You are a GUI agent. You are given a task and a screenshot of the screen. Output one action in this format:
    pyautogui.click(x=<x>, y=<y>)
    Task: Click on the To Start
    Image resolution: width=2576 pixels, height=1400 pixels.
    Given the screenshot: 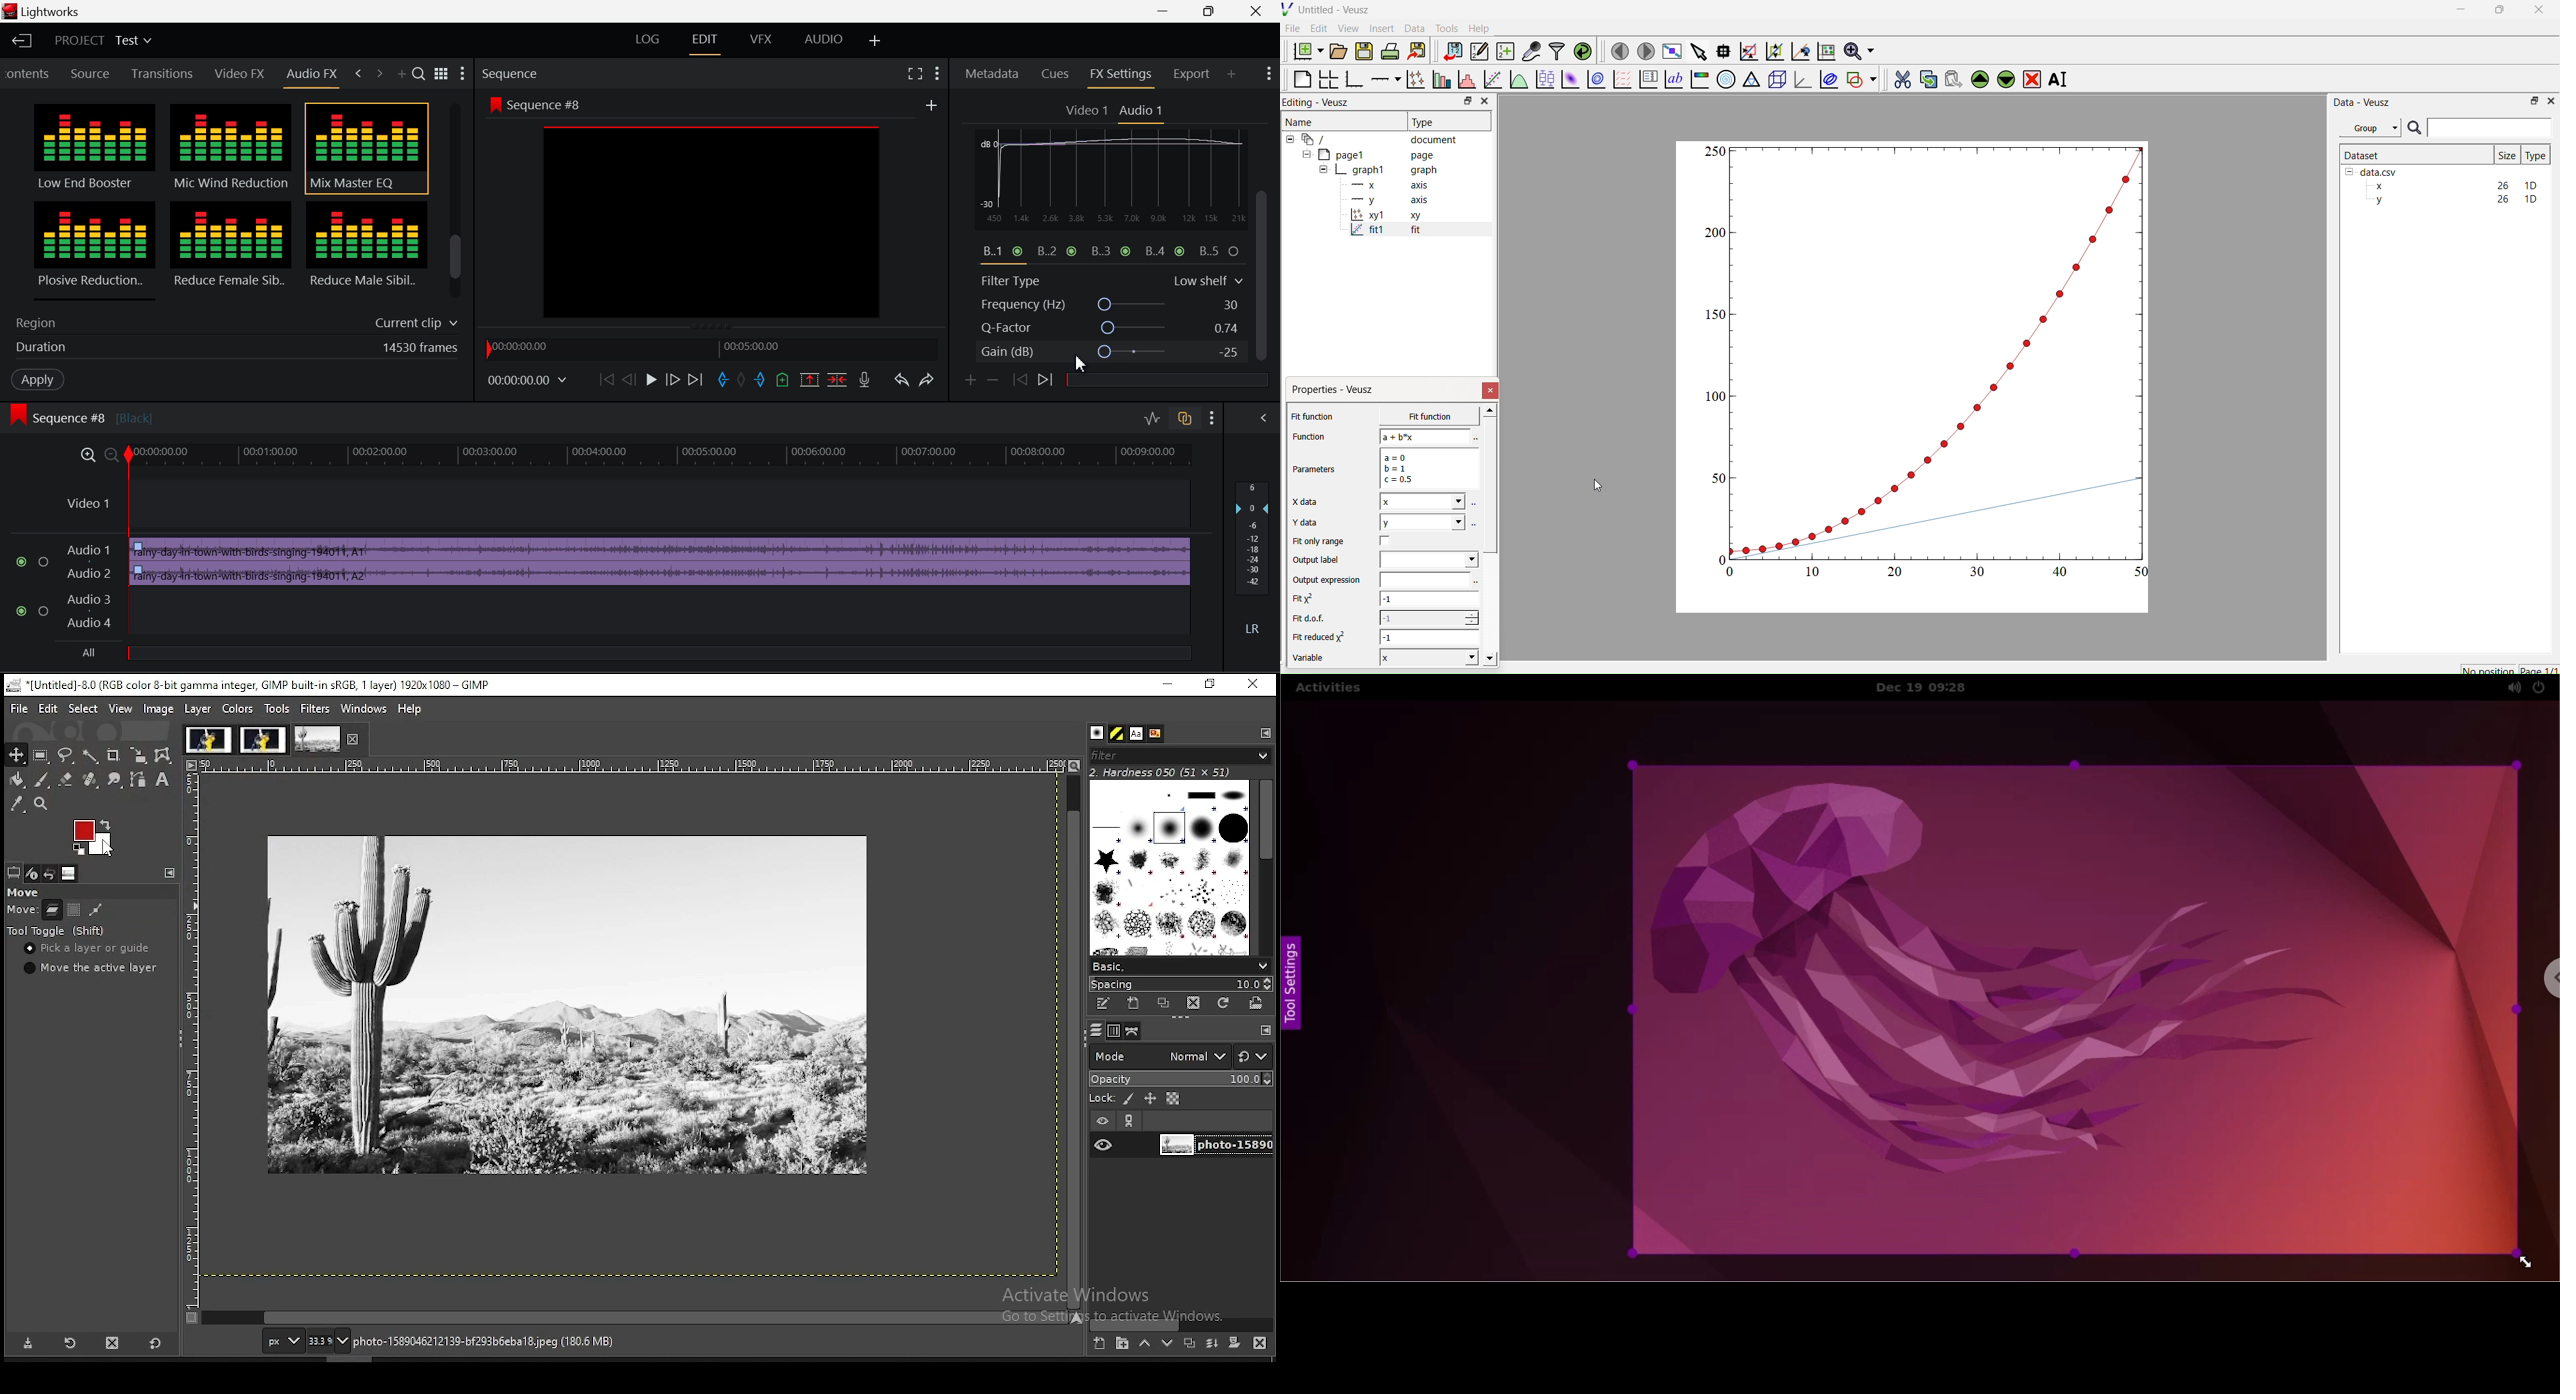 What is the action you would take?
    pyautogui.click(x=605, y=381)
    